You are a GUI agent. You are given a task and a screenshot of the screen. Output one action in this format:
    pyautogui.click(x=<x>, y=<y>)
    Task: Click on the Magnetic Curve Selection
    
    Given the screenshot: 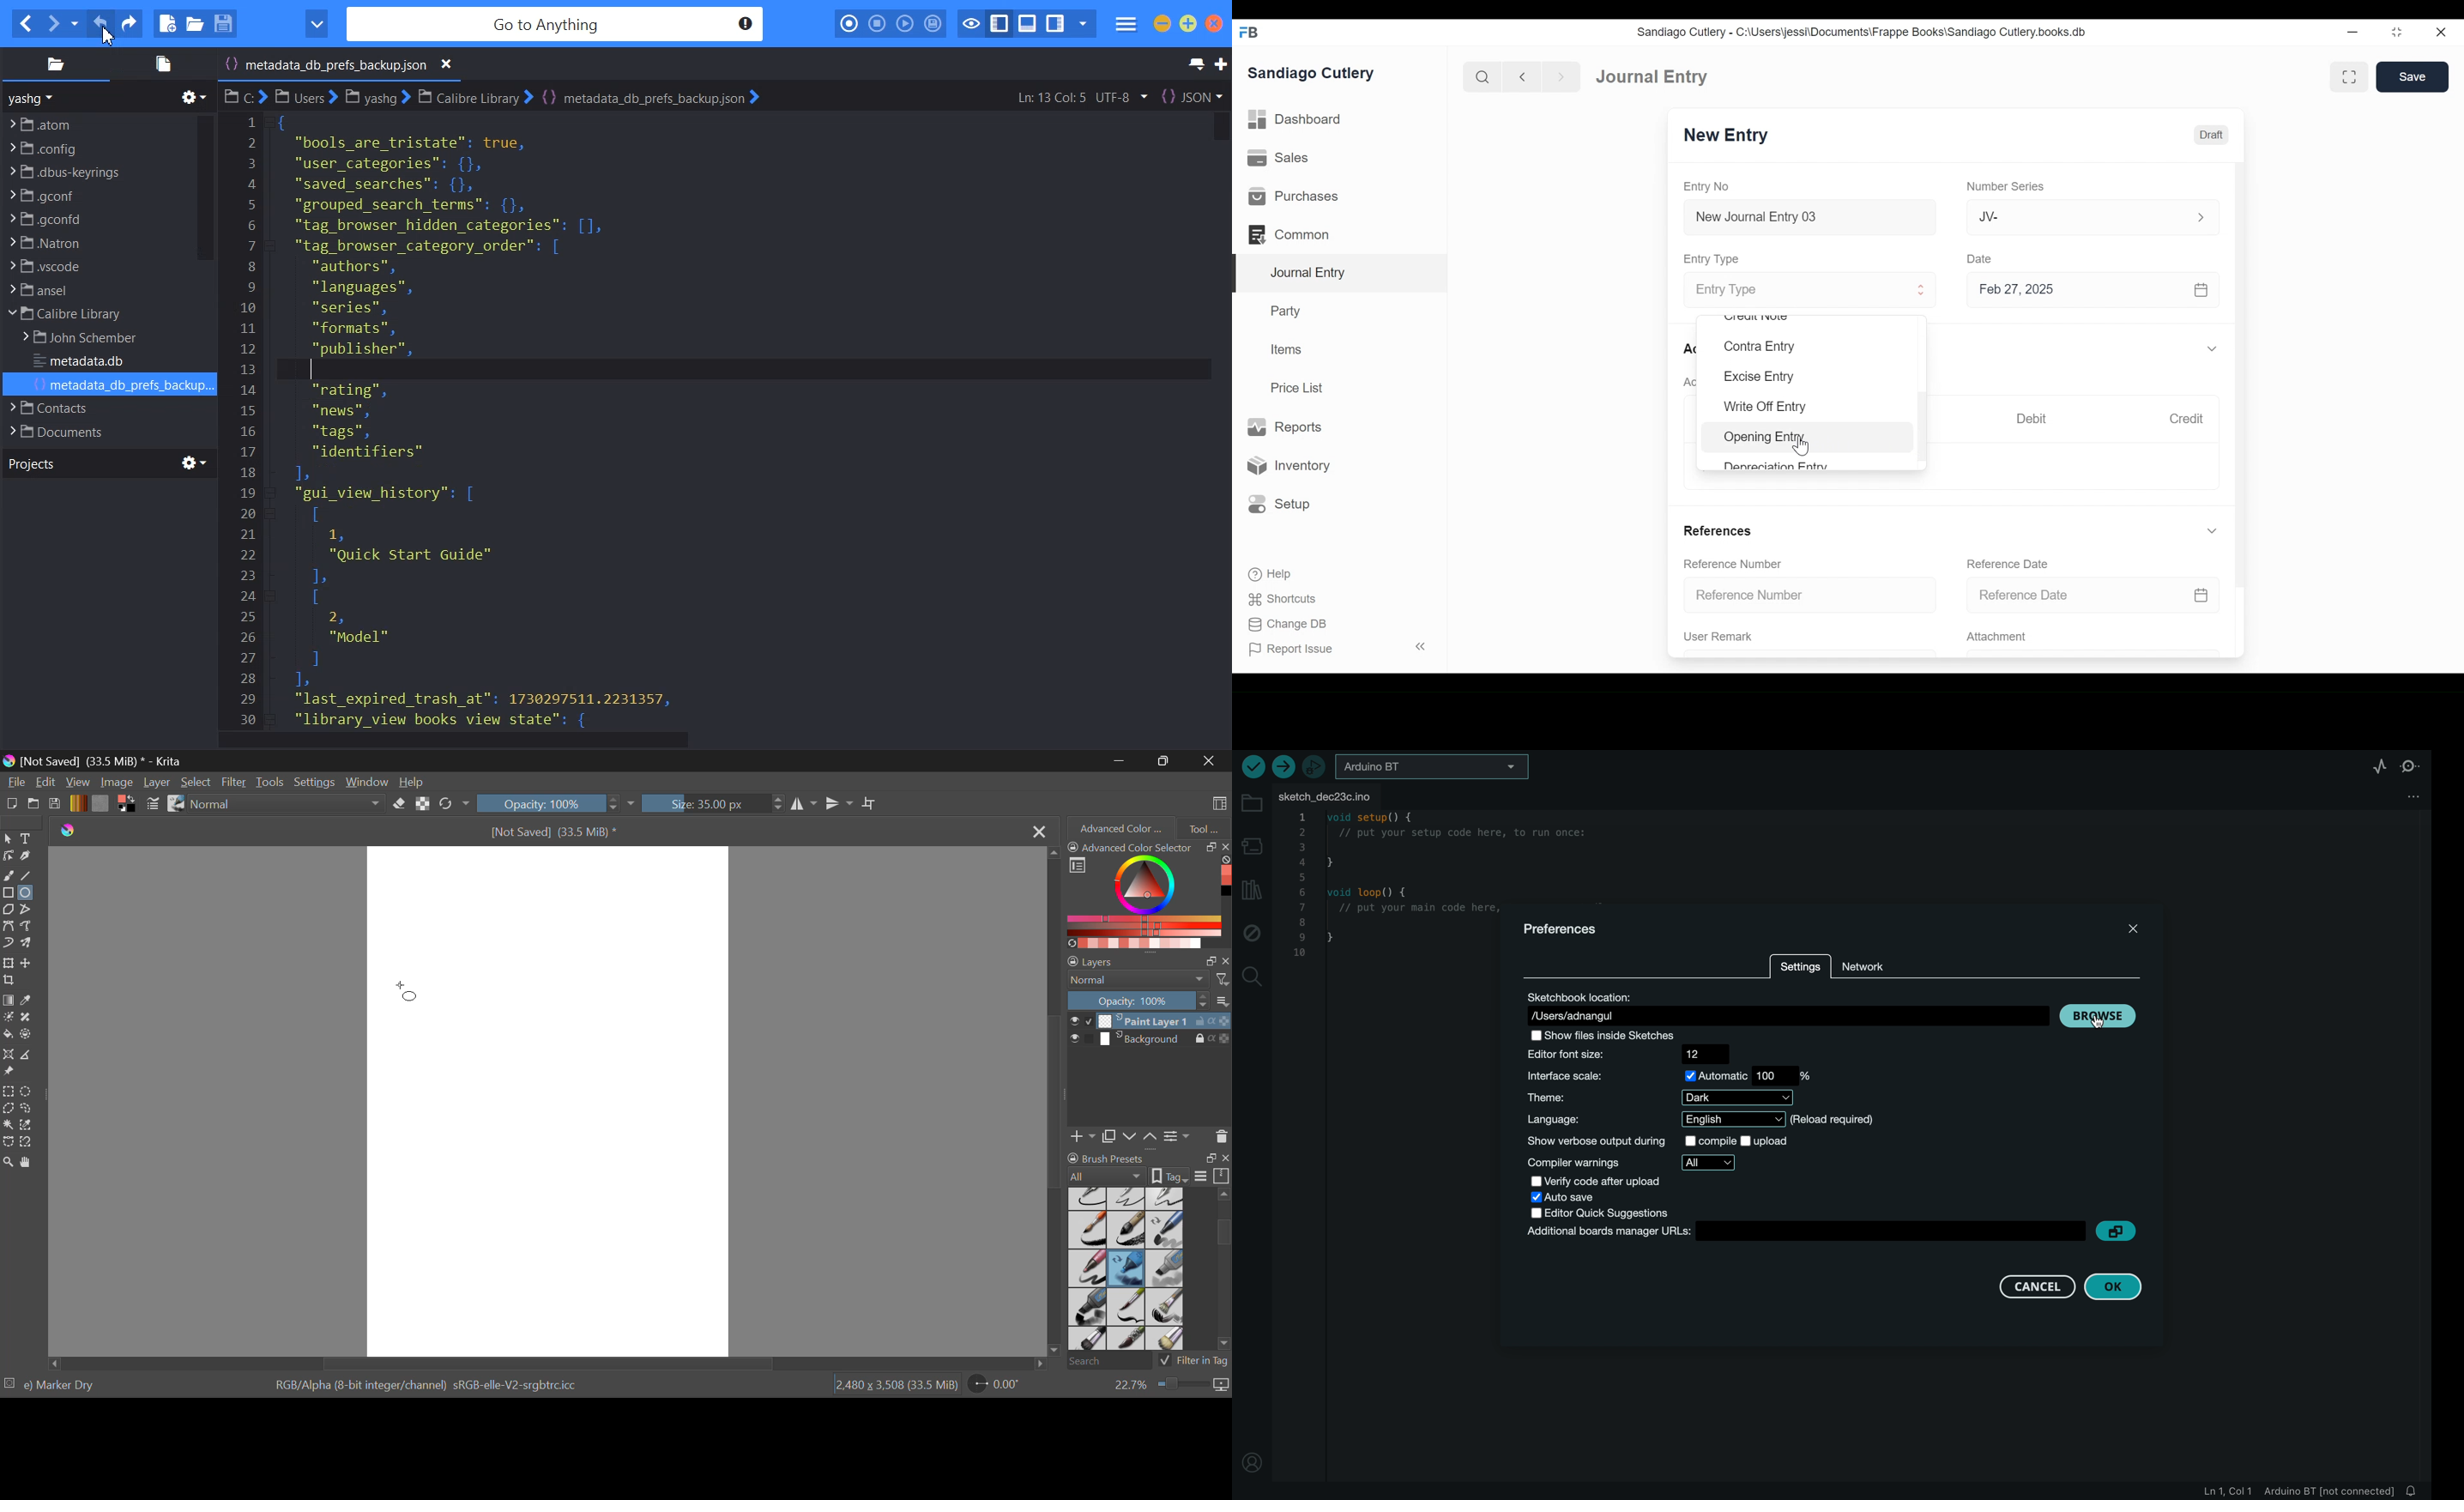 What is the action you would take?
    pyautogui.click(x=31, y=1142)
    